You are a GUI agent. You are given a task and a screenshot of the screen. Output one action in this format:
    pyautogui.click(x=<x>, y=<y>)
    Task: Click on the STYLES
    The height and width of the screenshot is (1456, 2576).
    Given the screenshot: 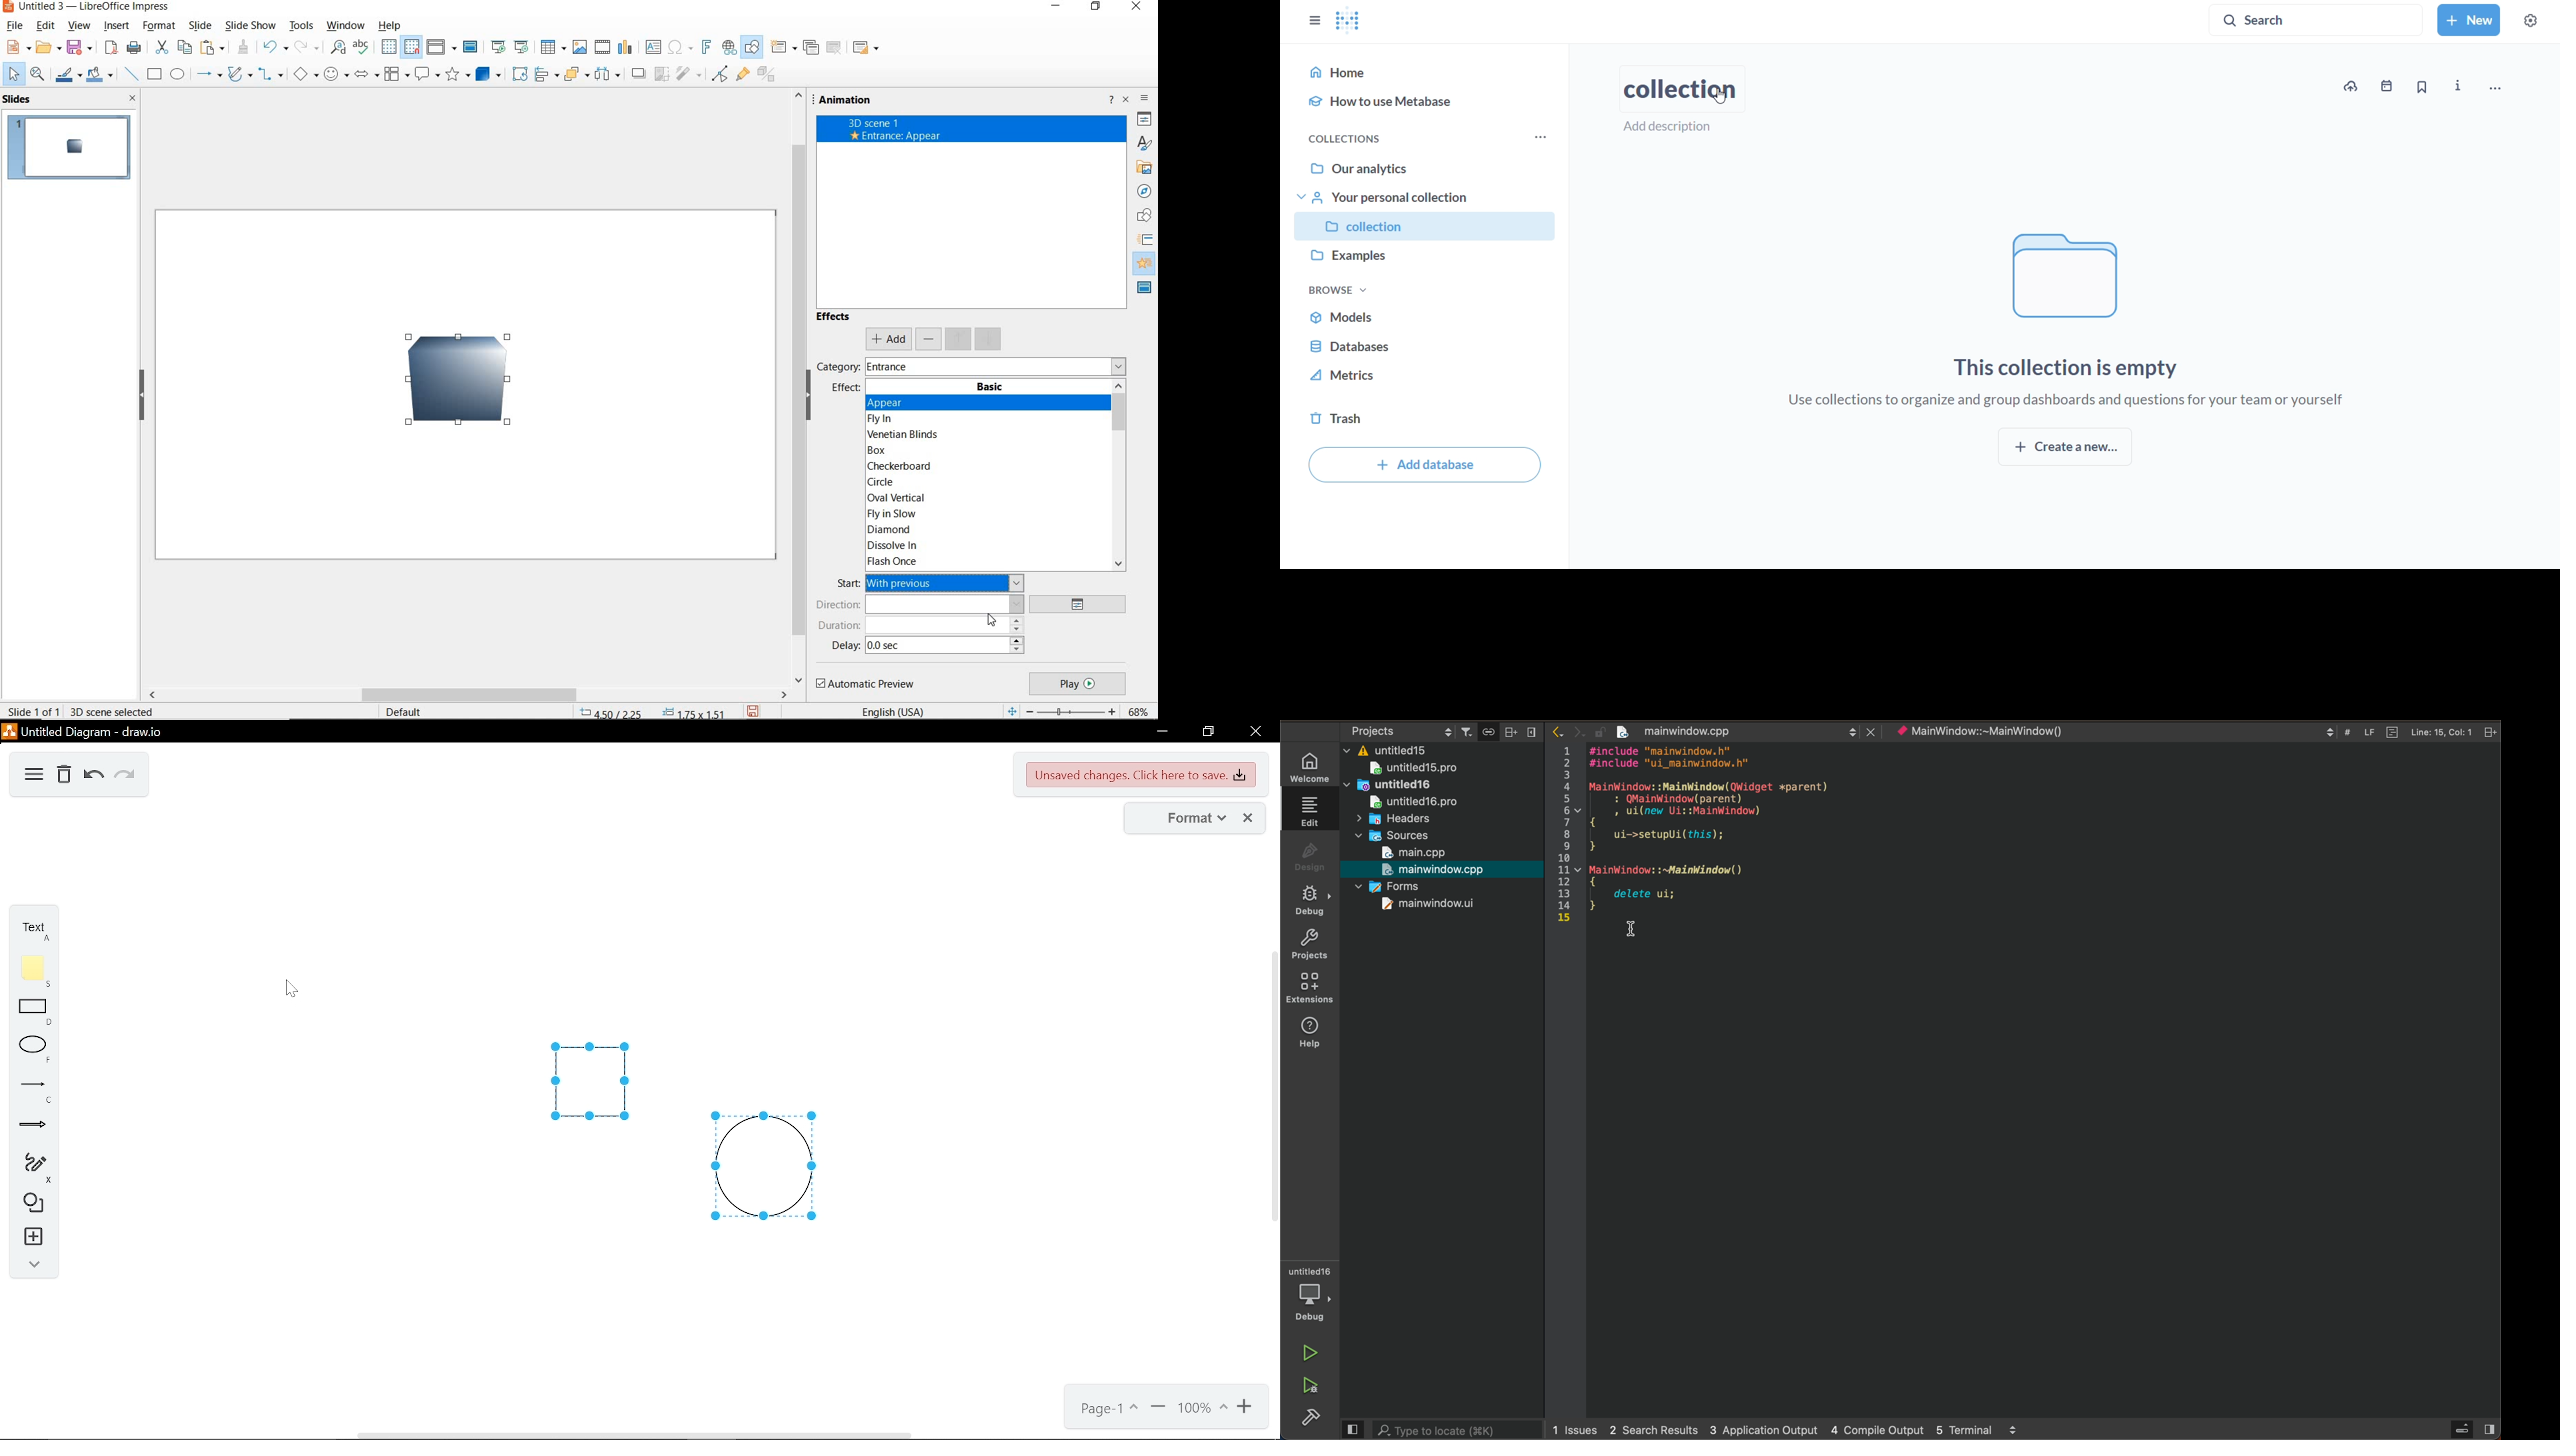 What is the action you would take?
    pyautogui.click(x=1144, y=143)
    